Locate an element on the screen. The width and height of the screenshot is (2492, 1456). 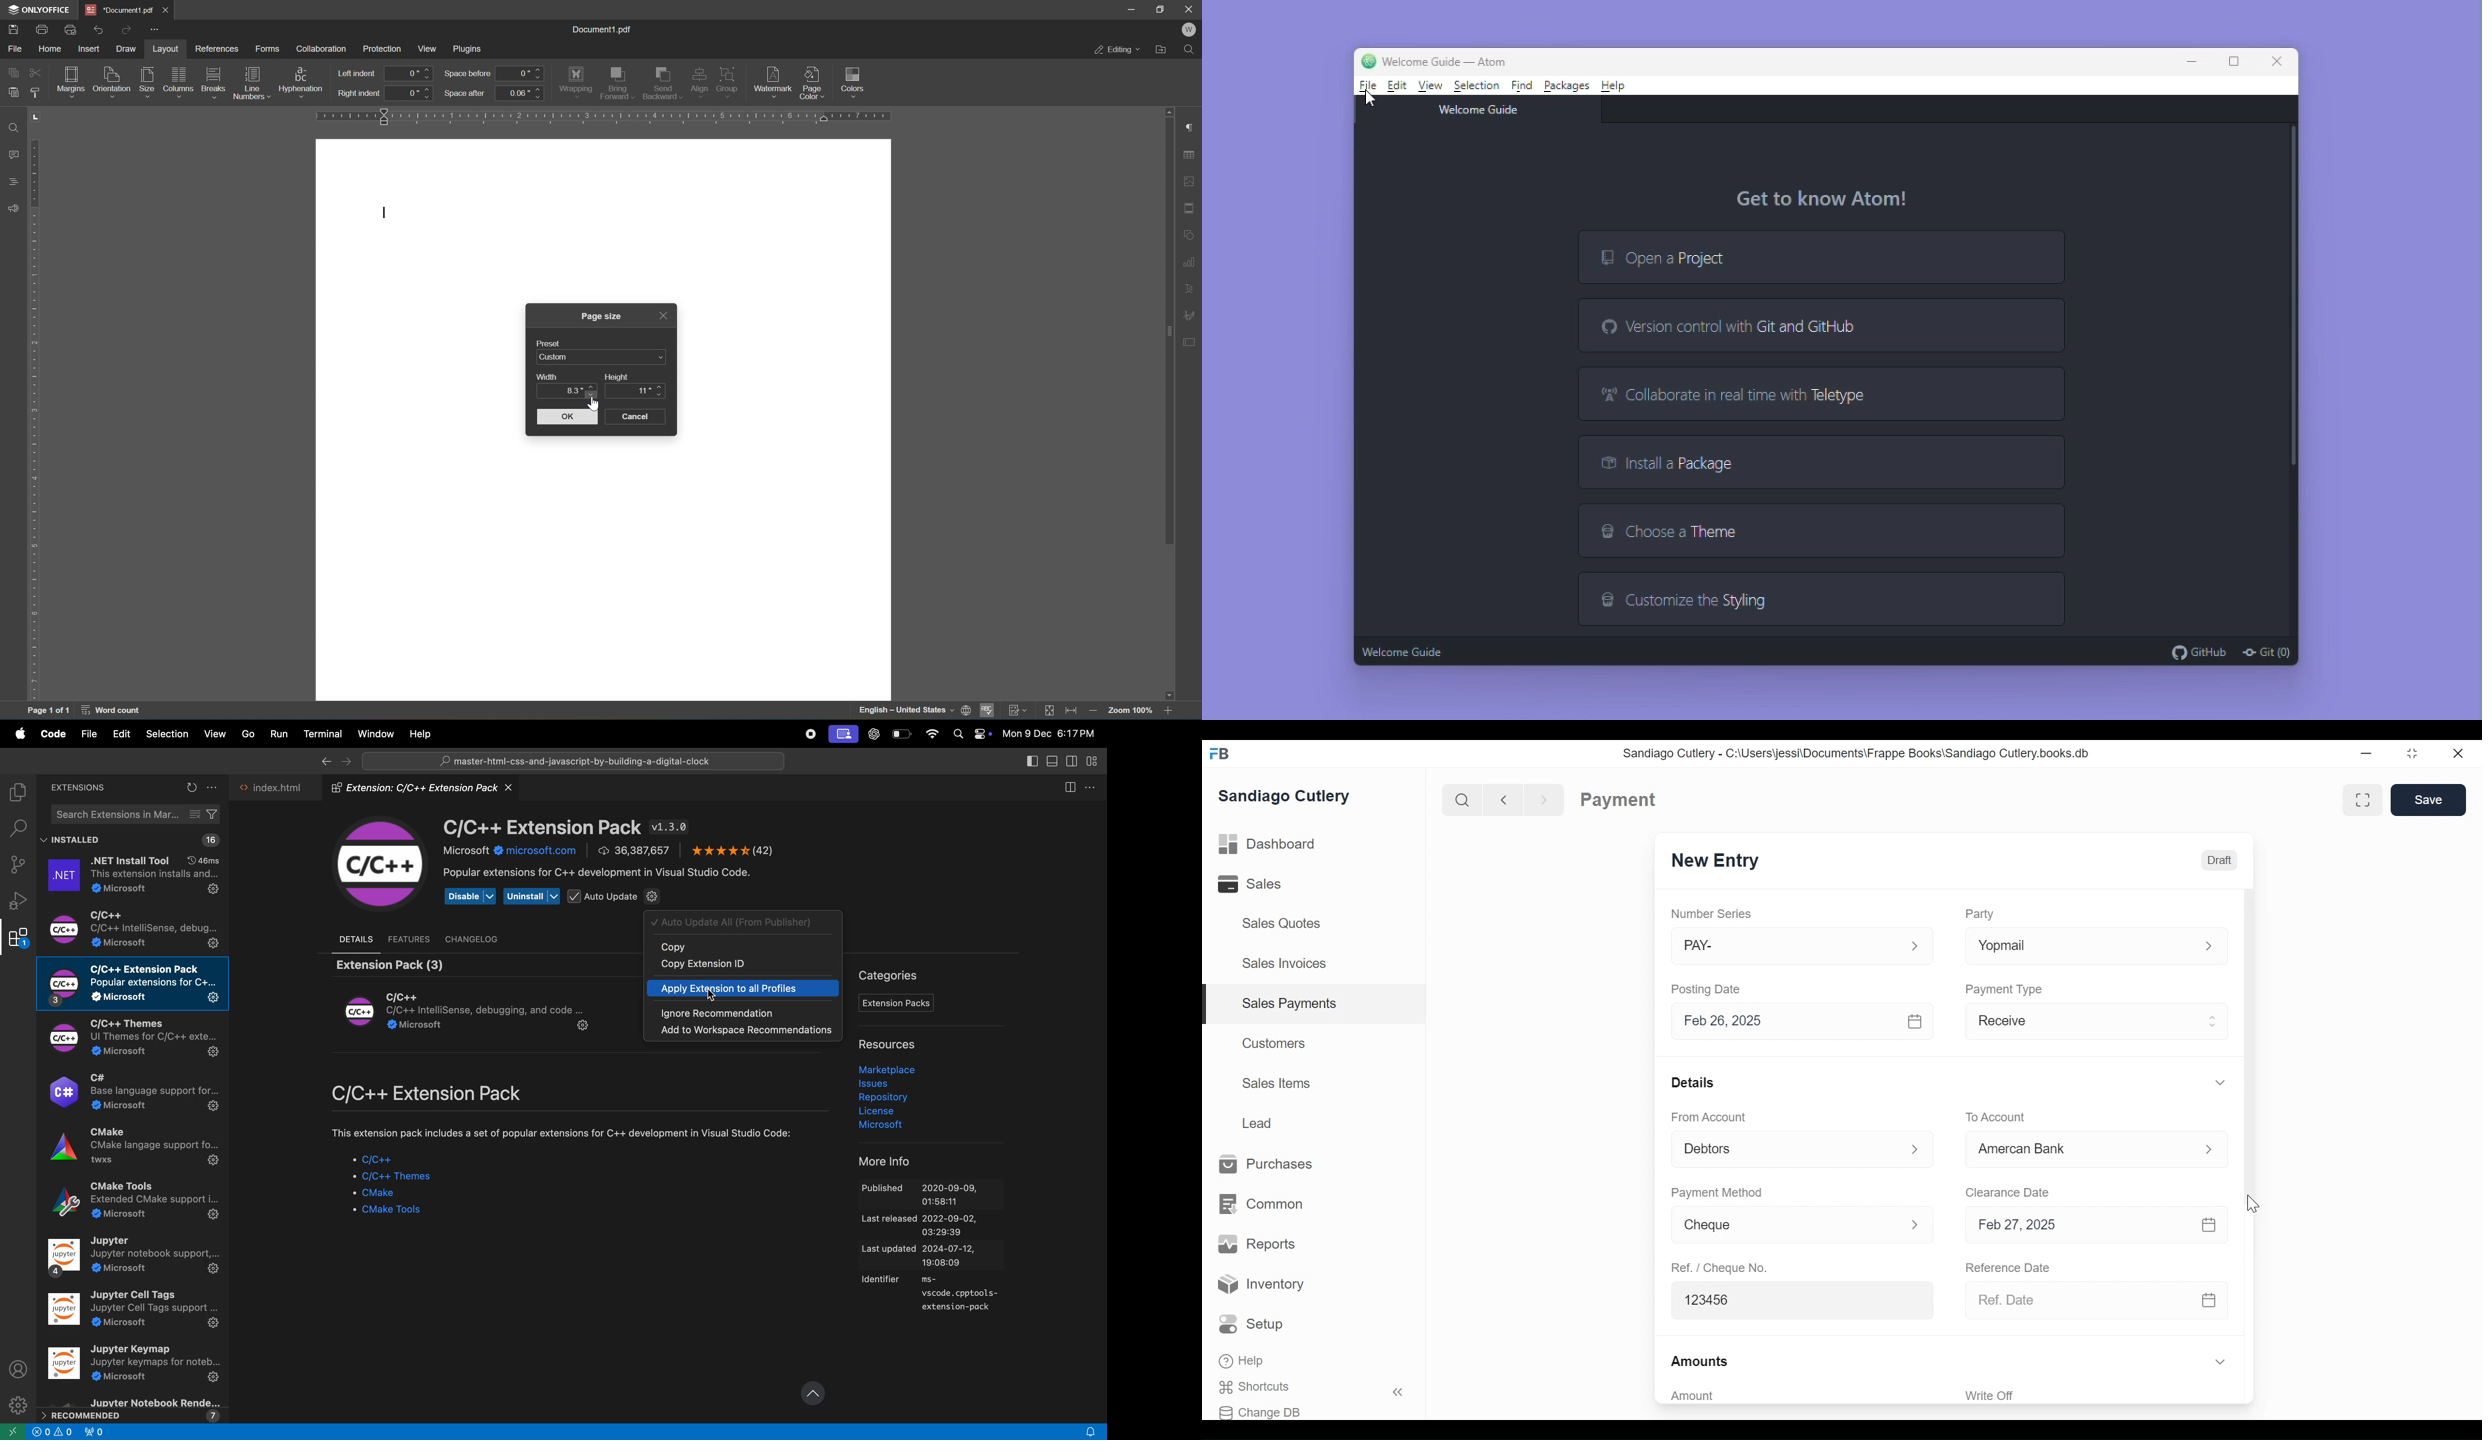
Yopmail is located at coordinates (2075, 947).